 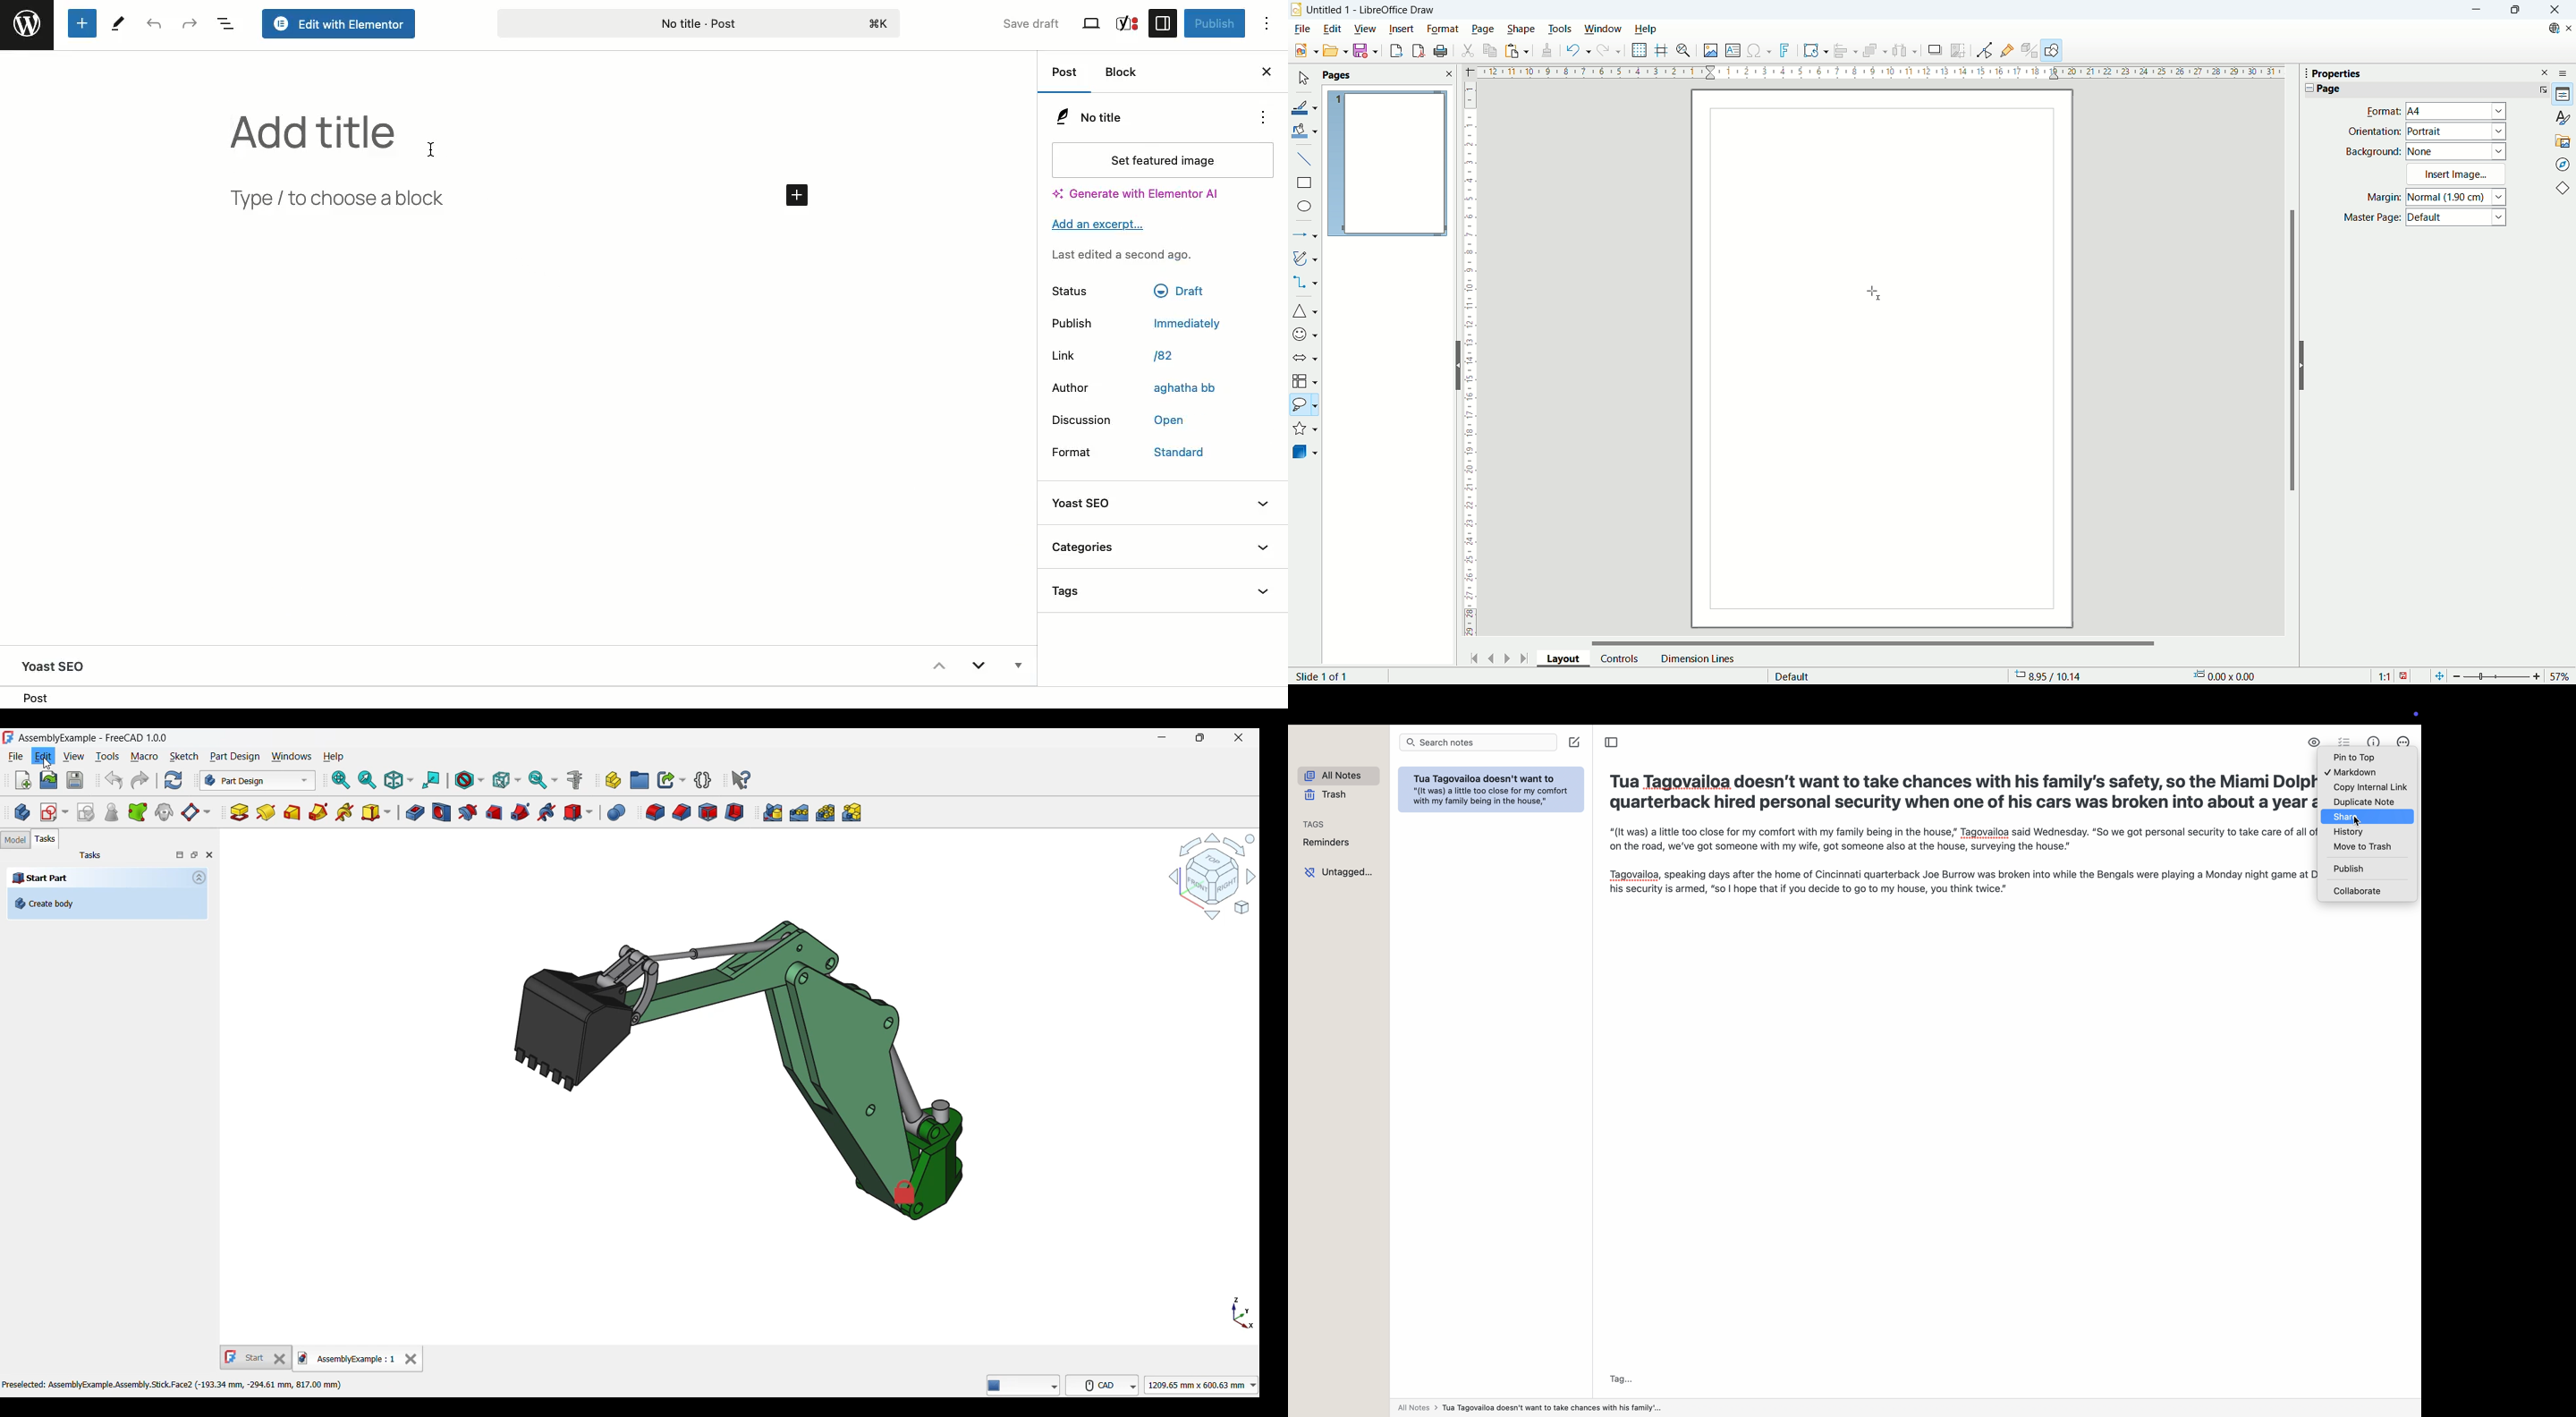 What do you see at coordinates (1761, 50) in the screenshot?
I see `insert special character` at bounding box center [1761, 50].